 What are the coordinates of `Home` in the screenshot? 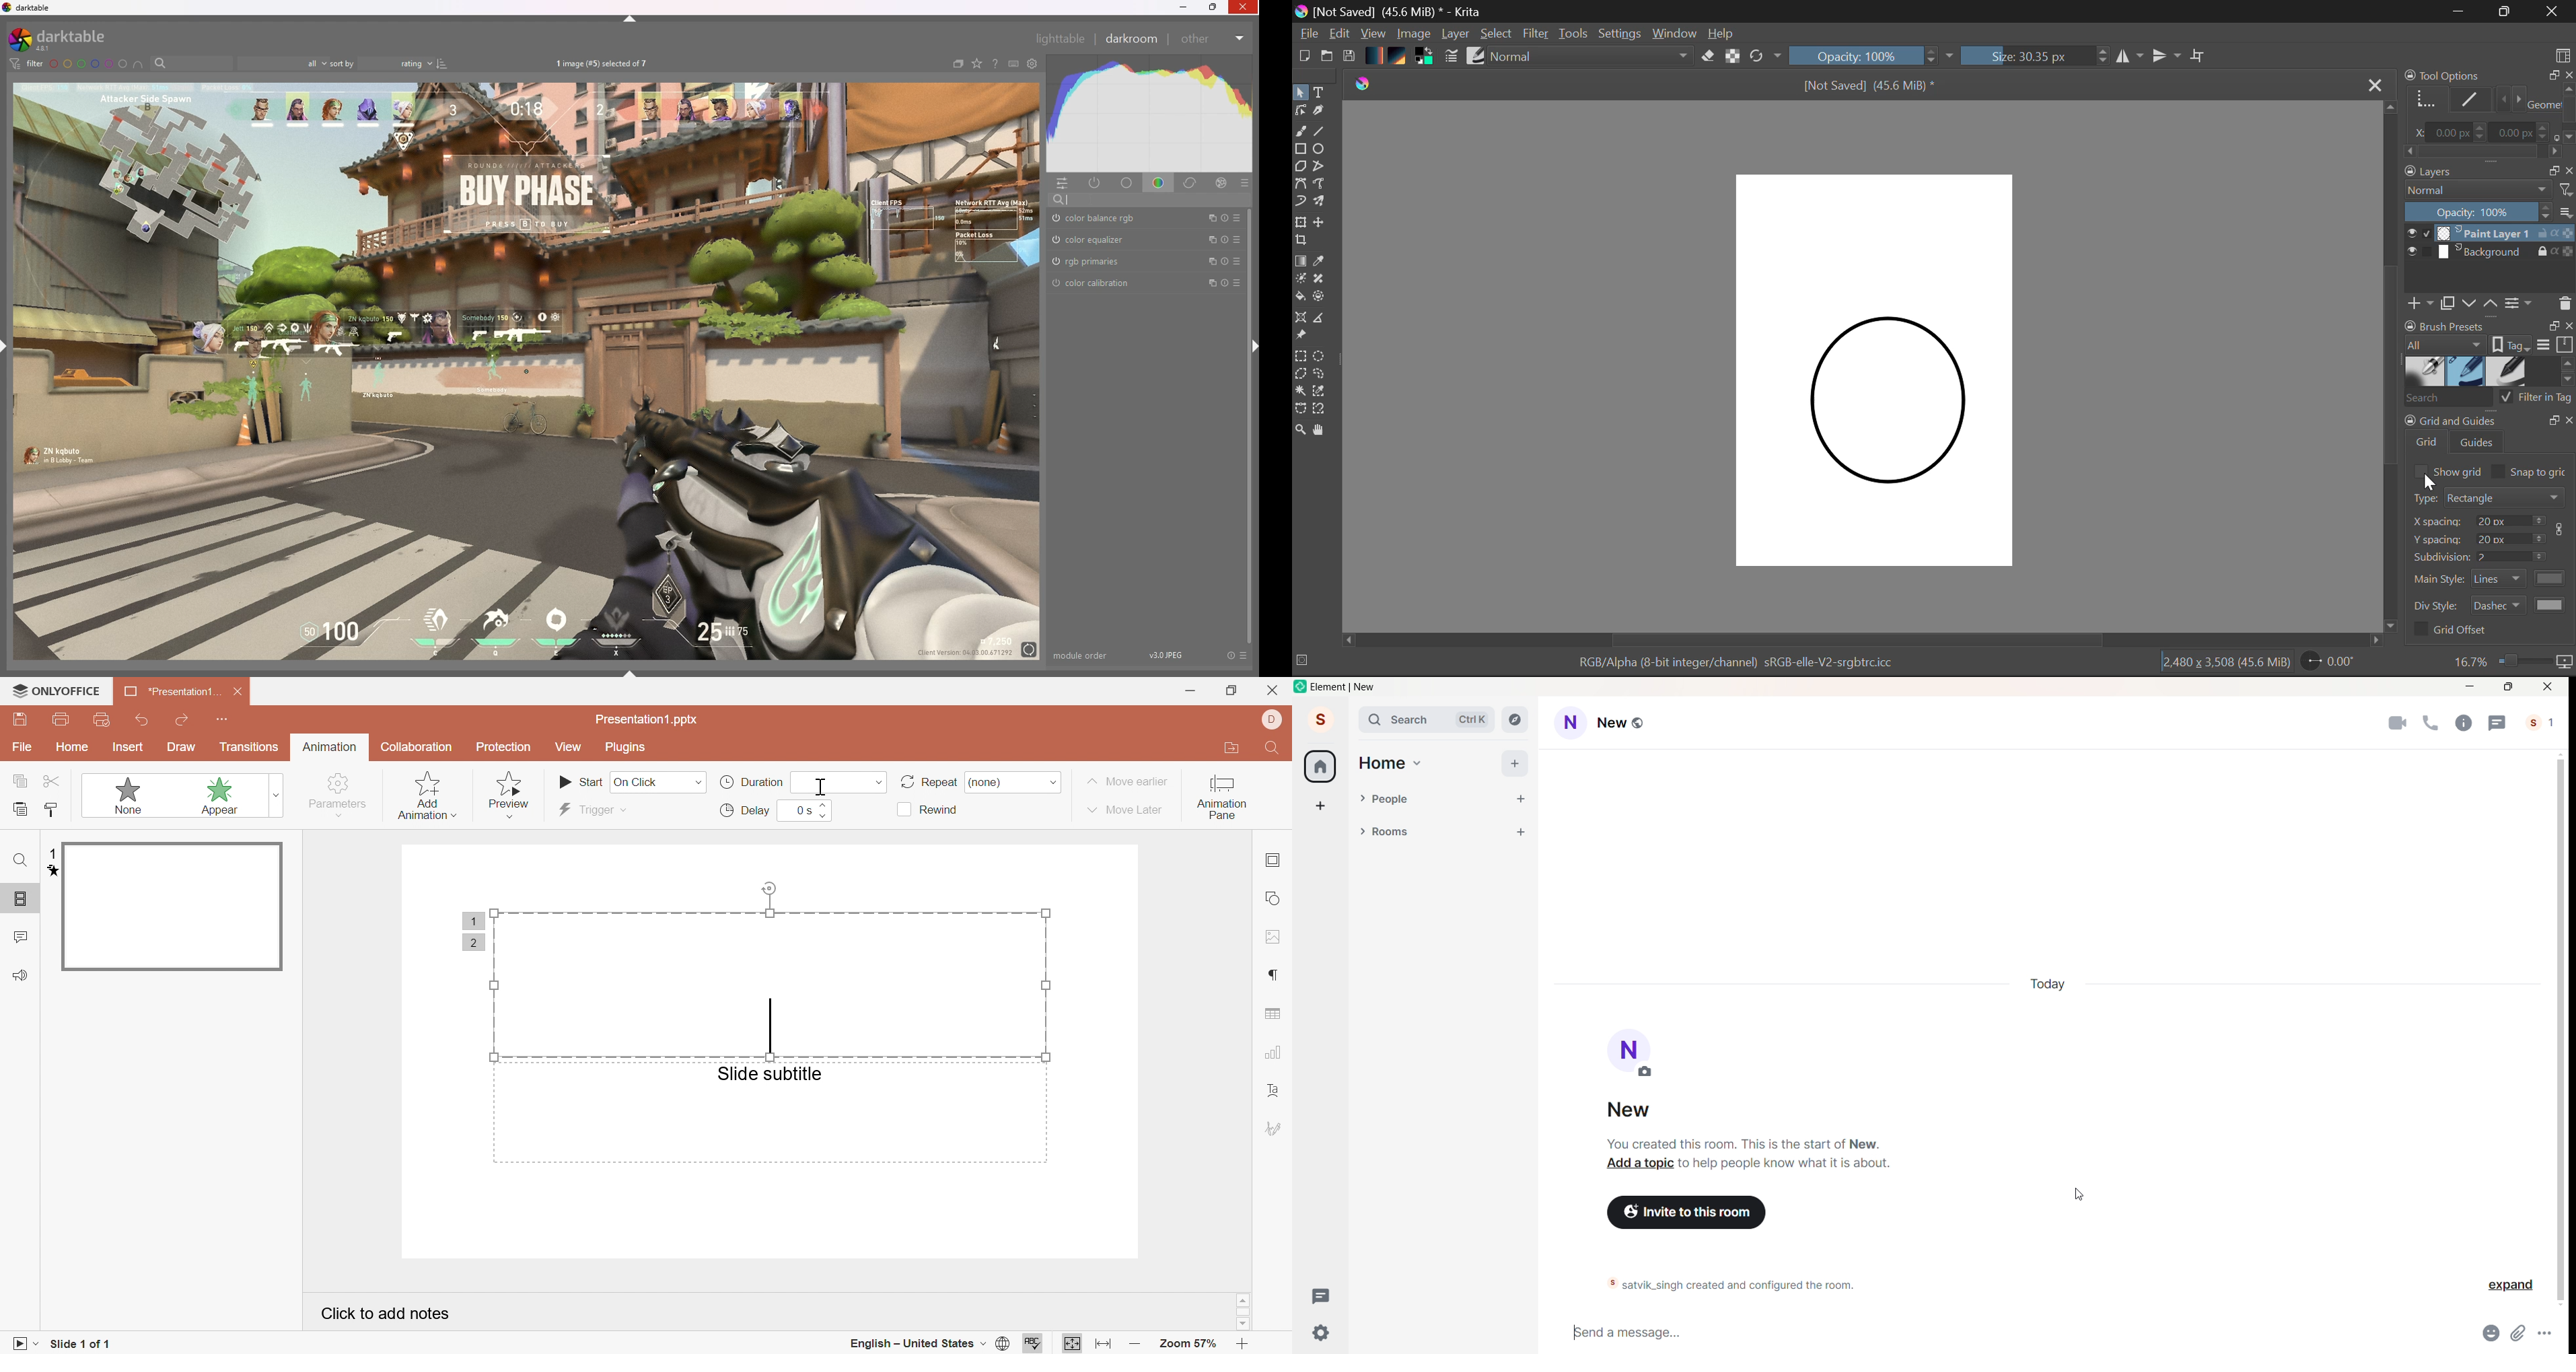 It's located at (1320, 766).